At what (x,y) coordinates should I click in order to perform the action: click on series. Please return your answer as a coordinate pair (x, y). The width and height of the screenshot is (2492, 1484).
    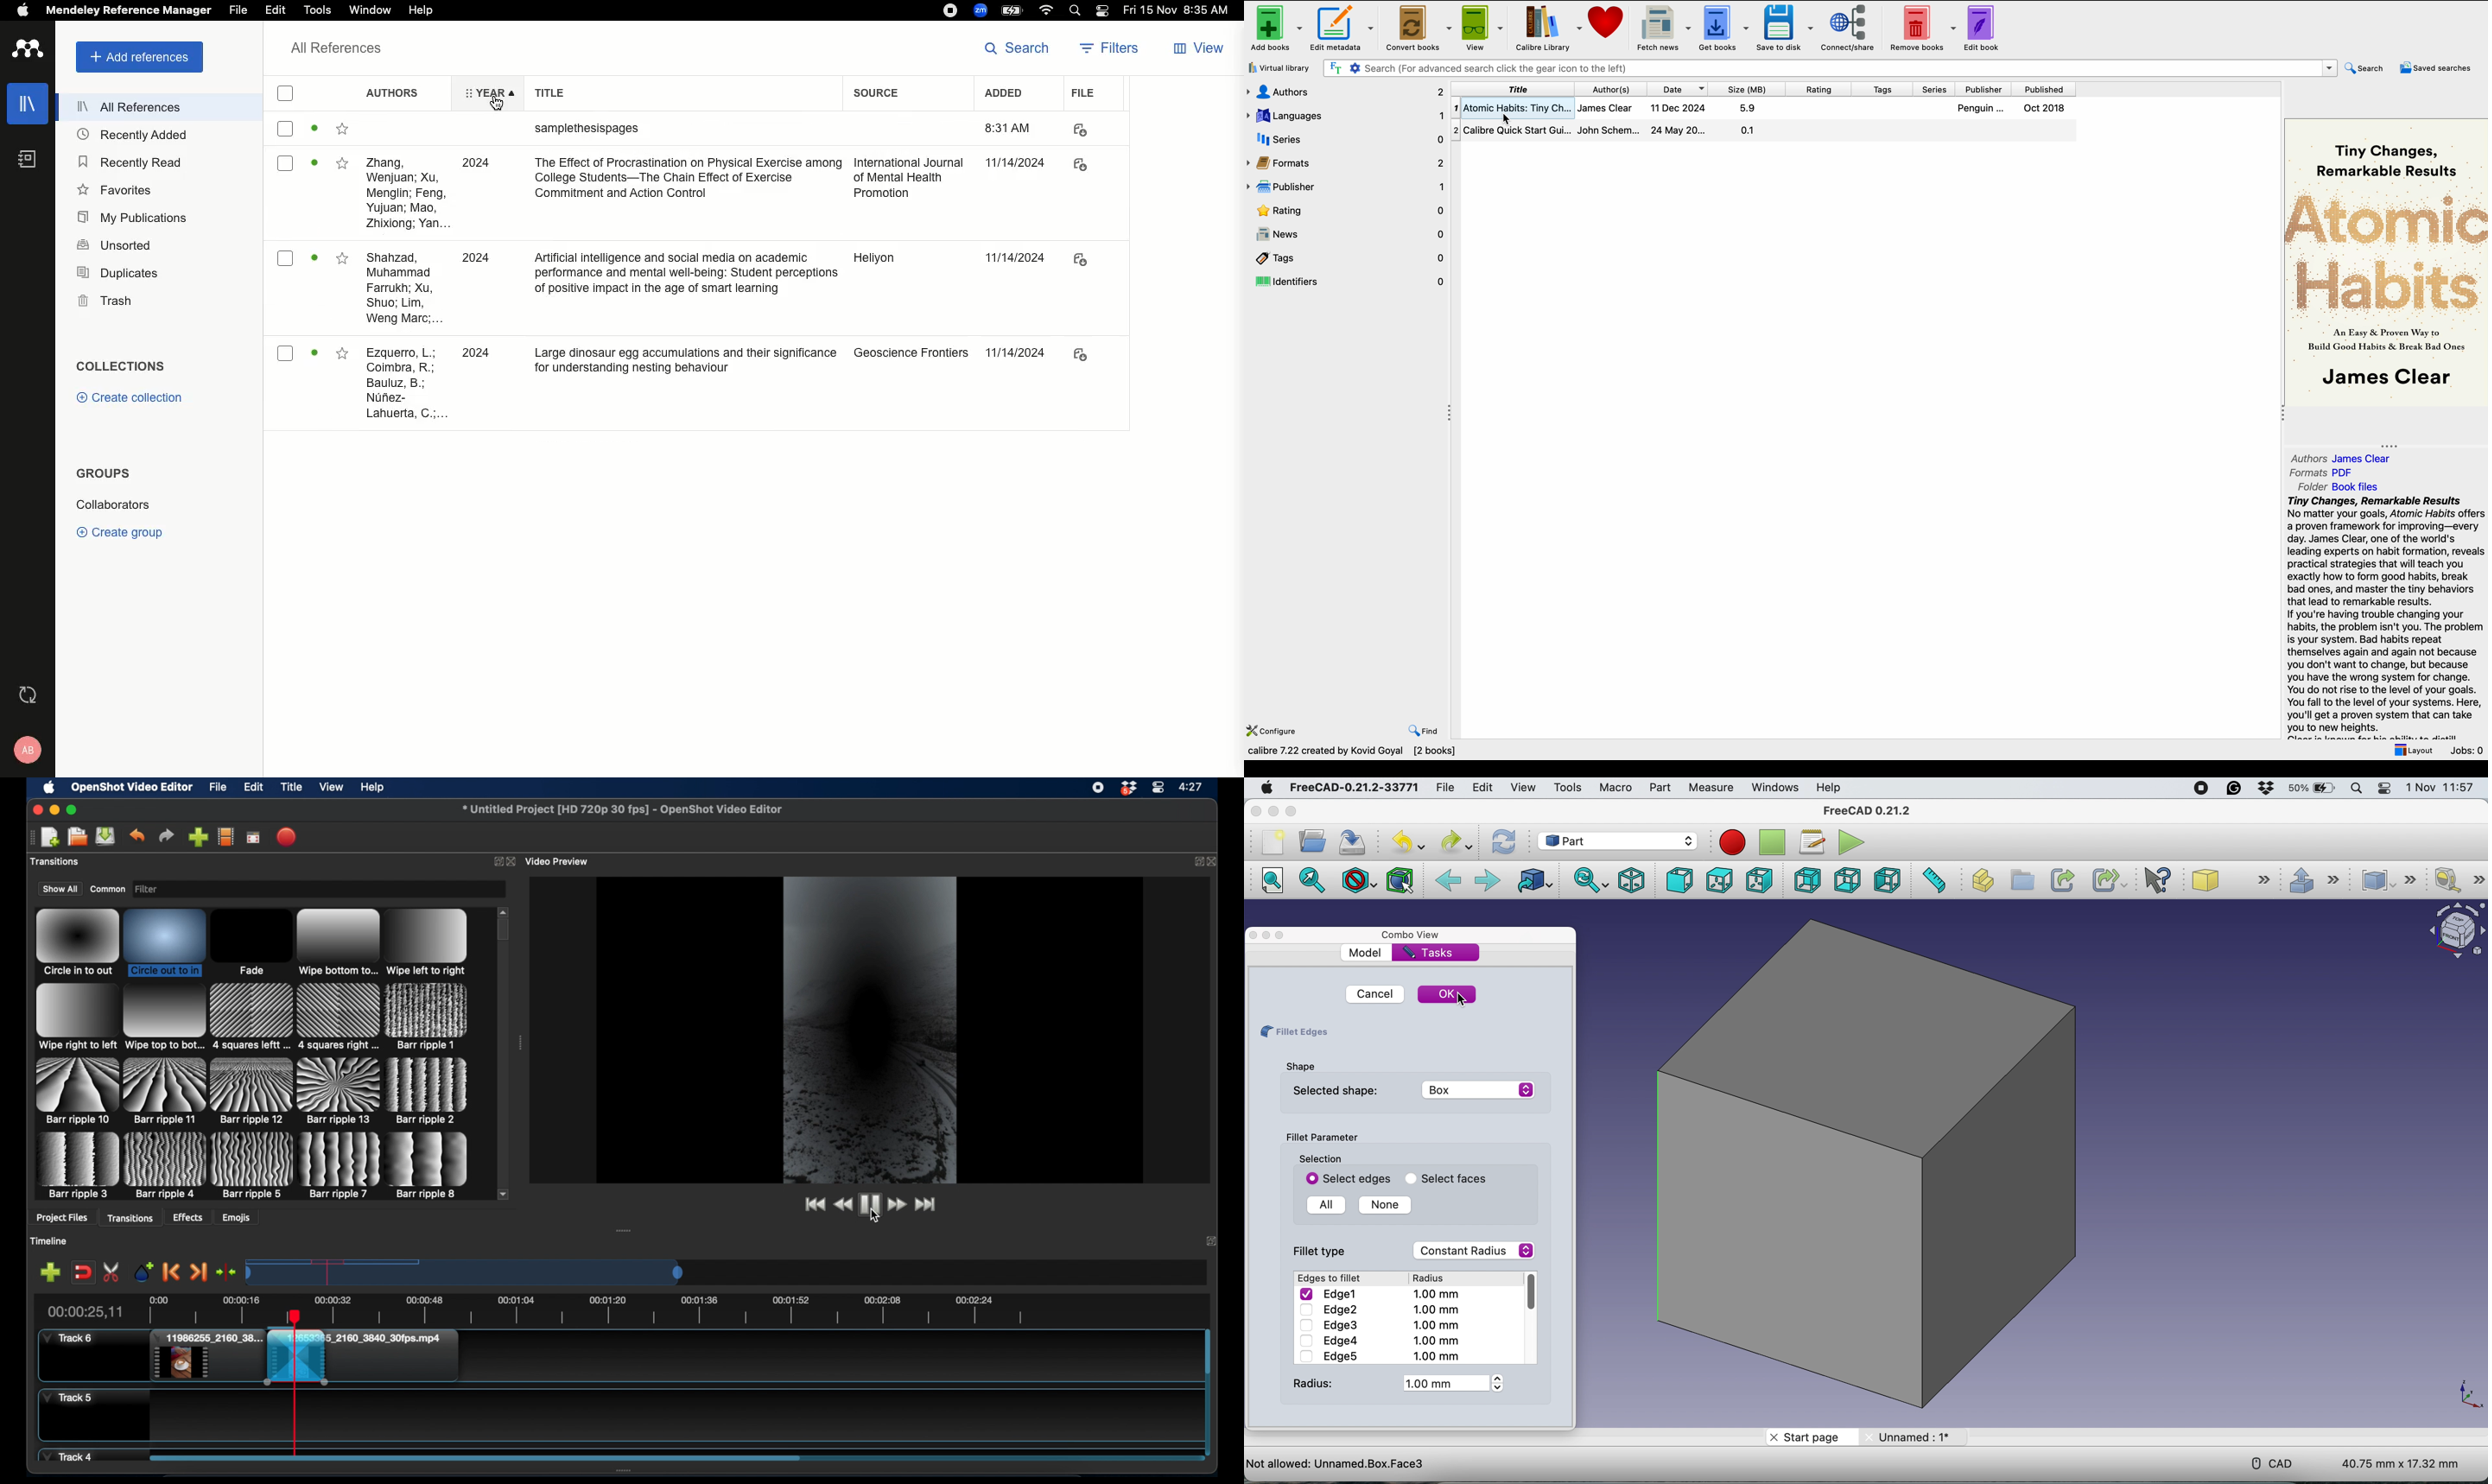
    Looking at the image, I should click on (1347, 139).